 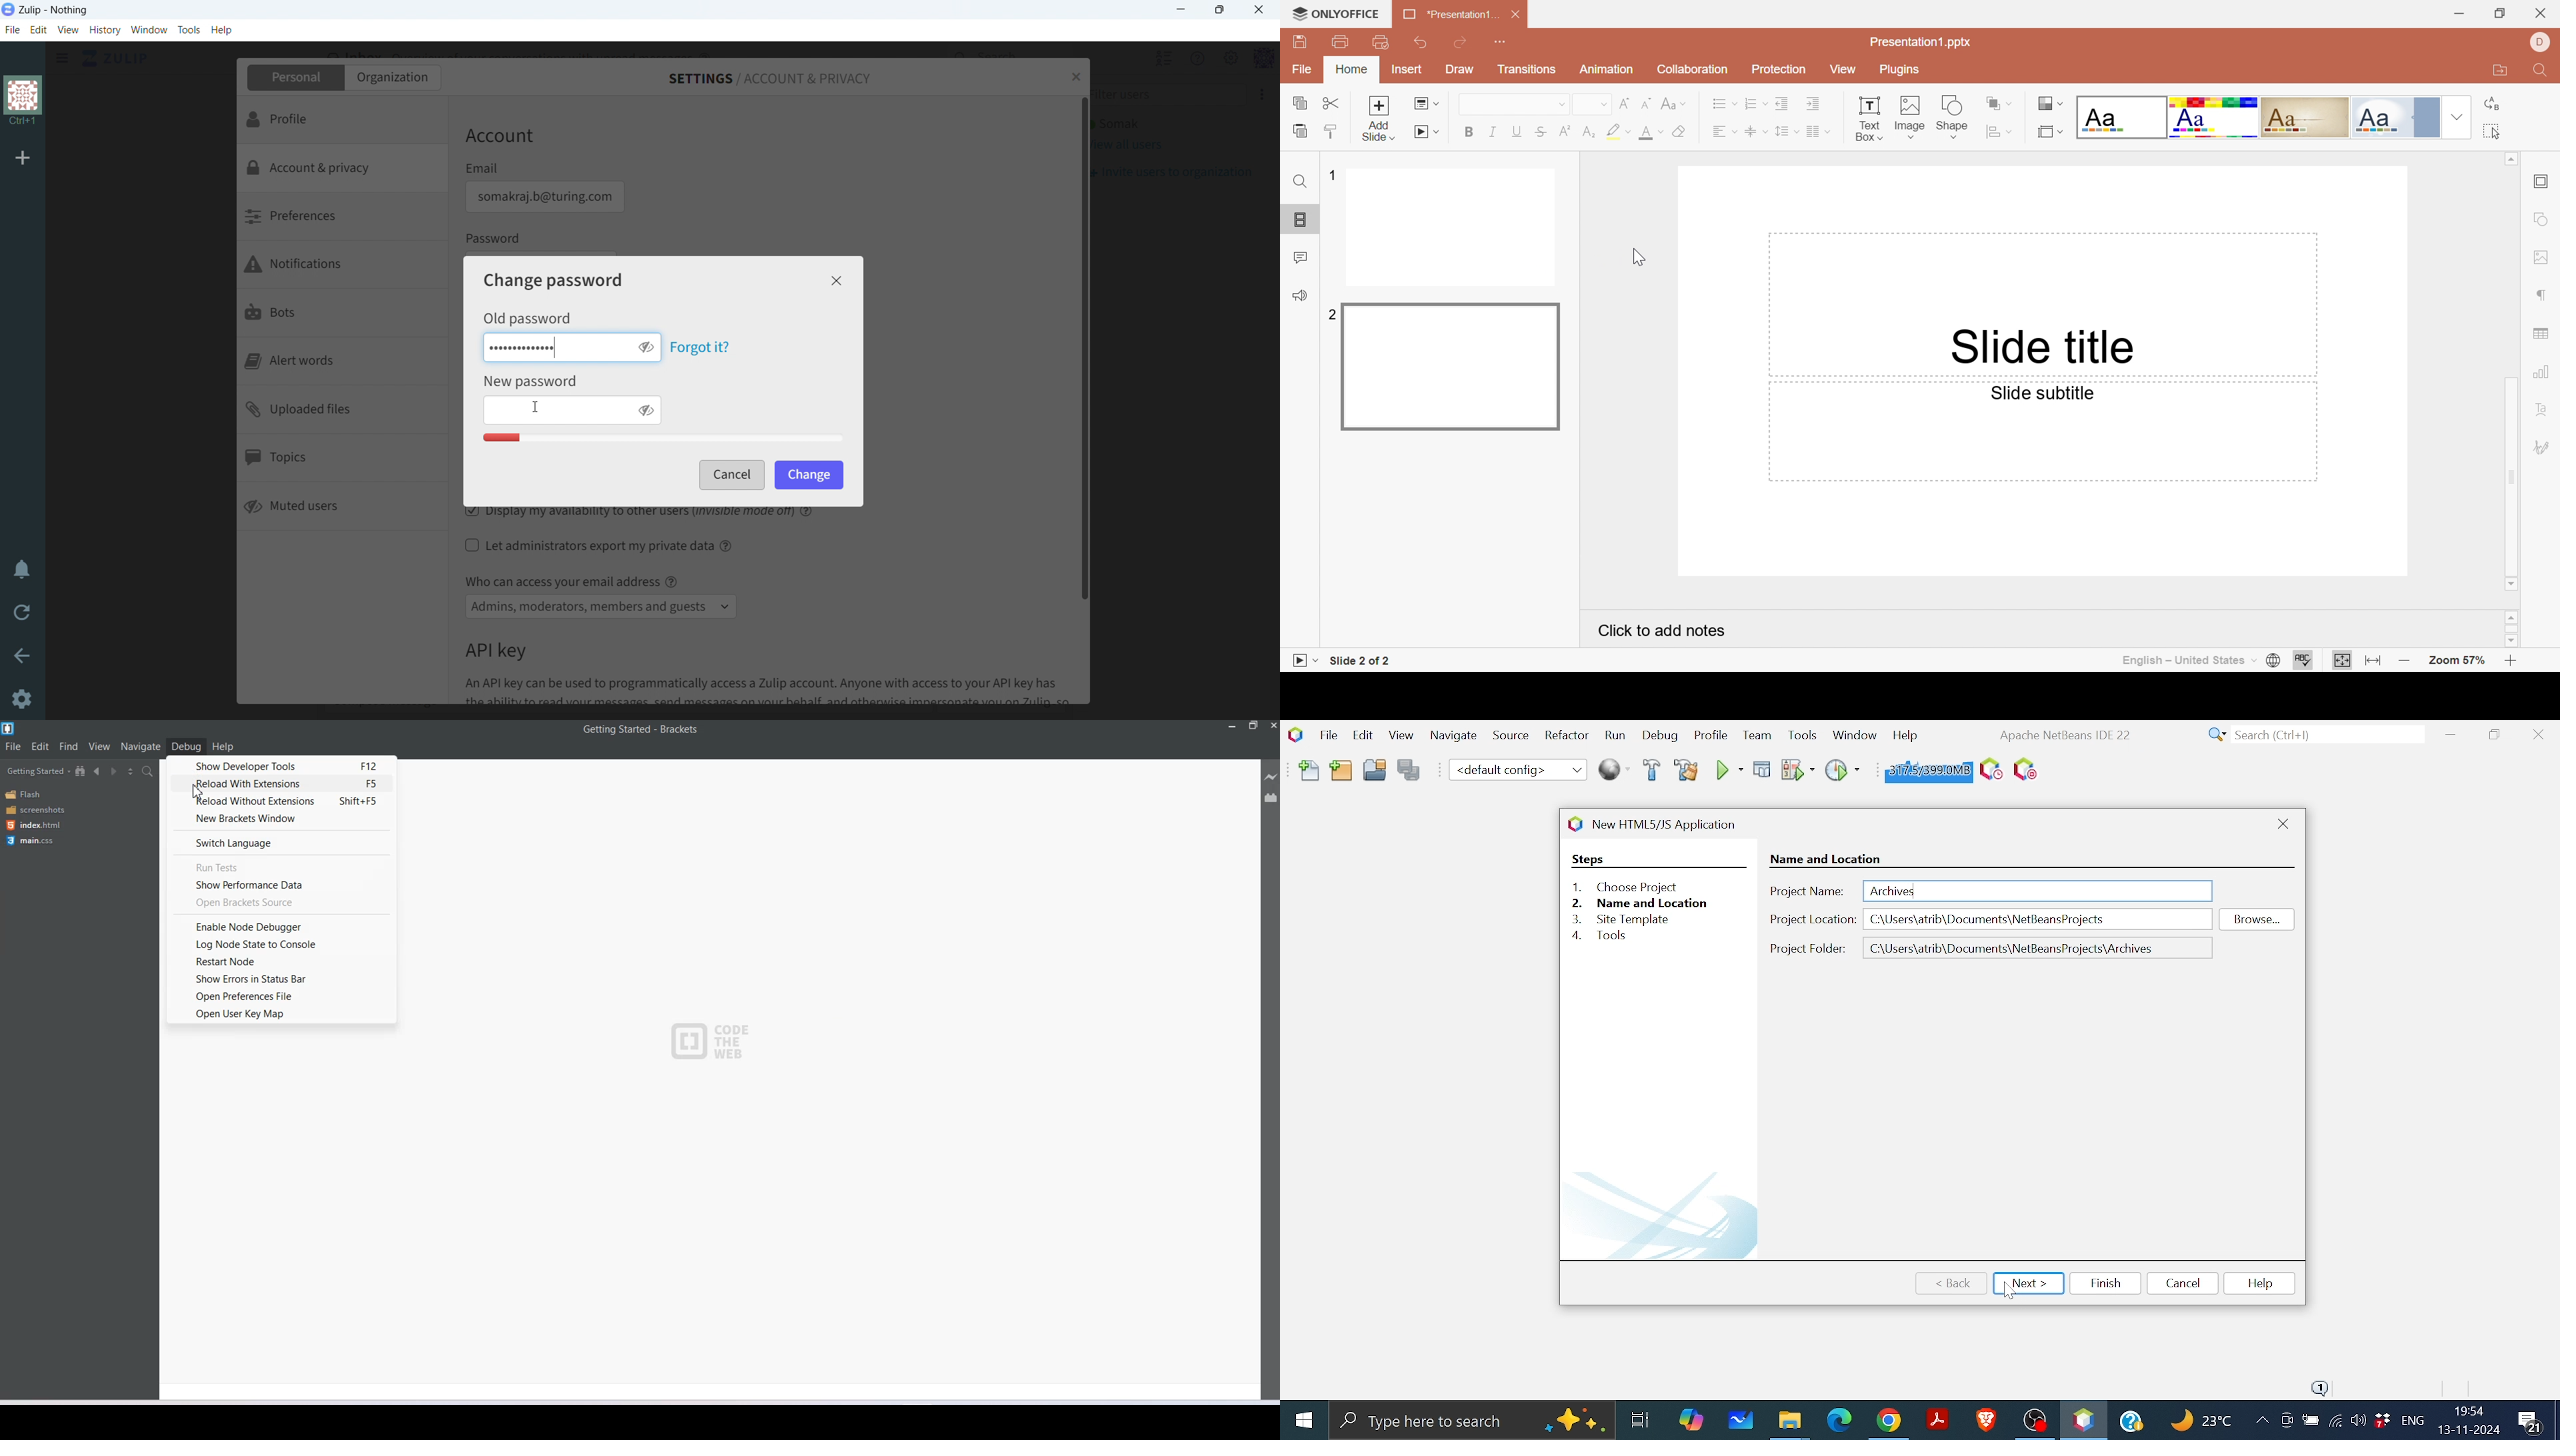 What do you see at coordinates (1271, 797) in the screenshot?
I see `Extension Manager` at bounding box center [1271, 797].